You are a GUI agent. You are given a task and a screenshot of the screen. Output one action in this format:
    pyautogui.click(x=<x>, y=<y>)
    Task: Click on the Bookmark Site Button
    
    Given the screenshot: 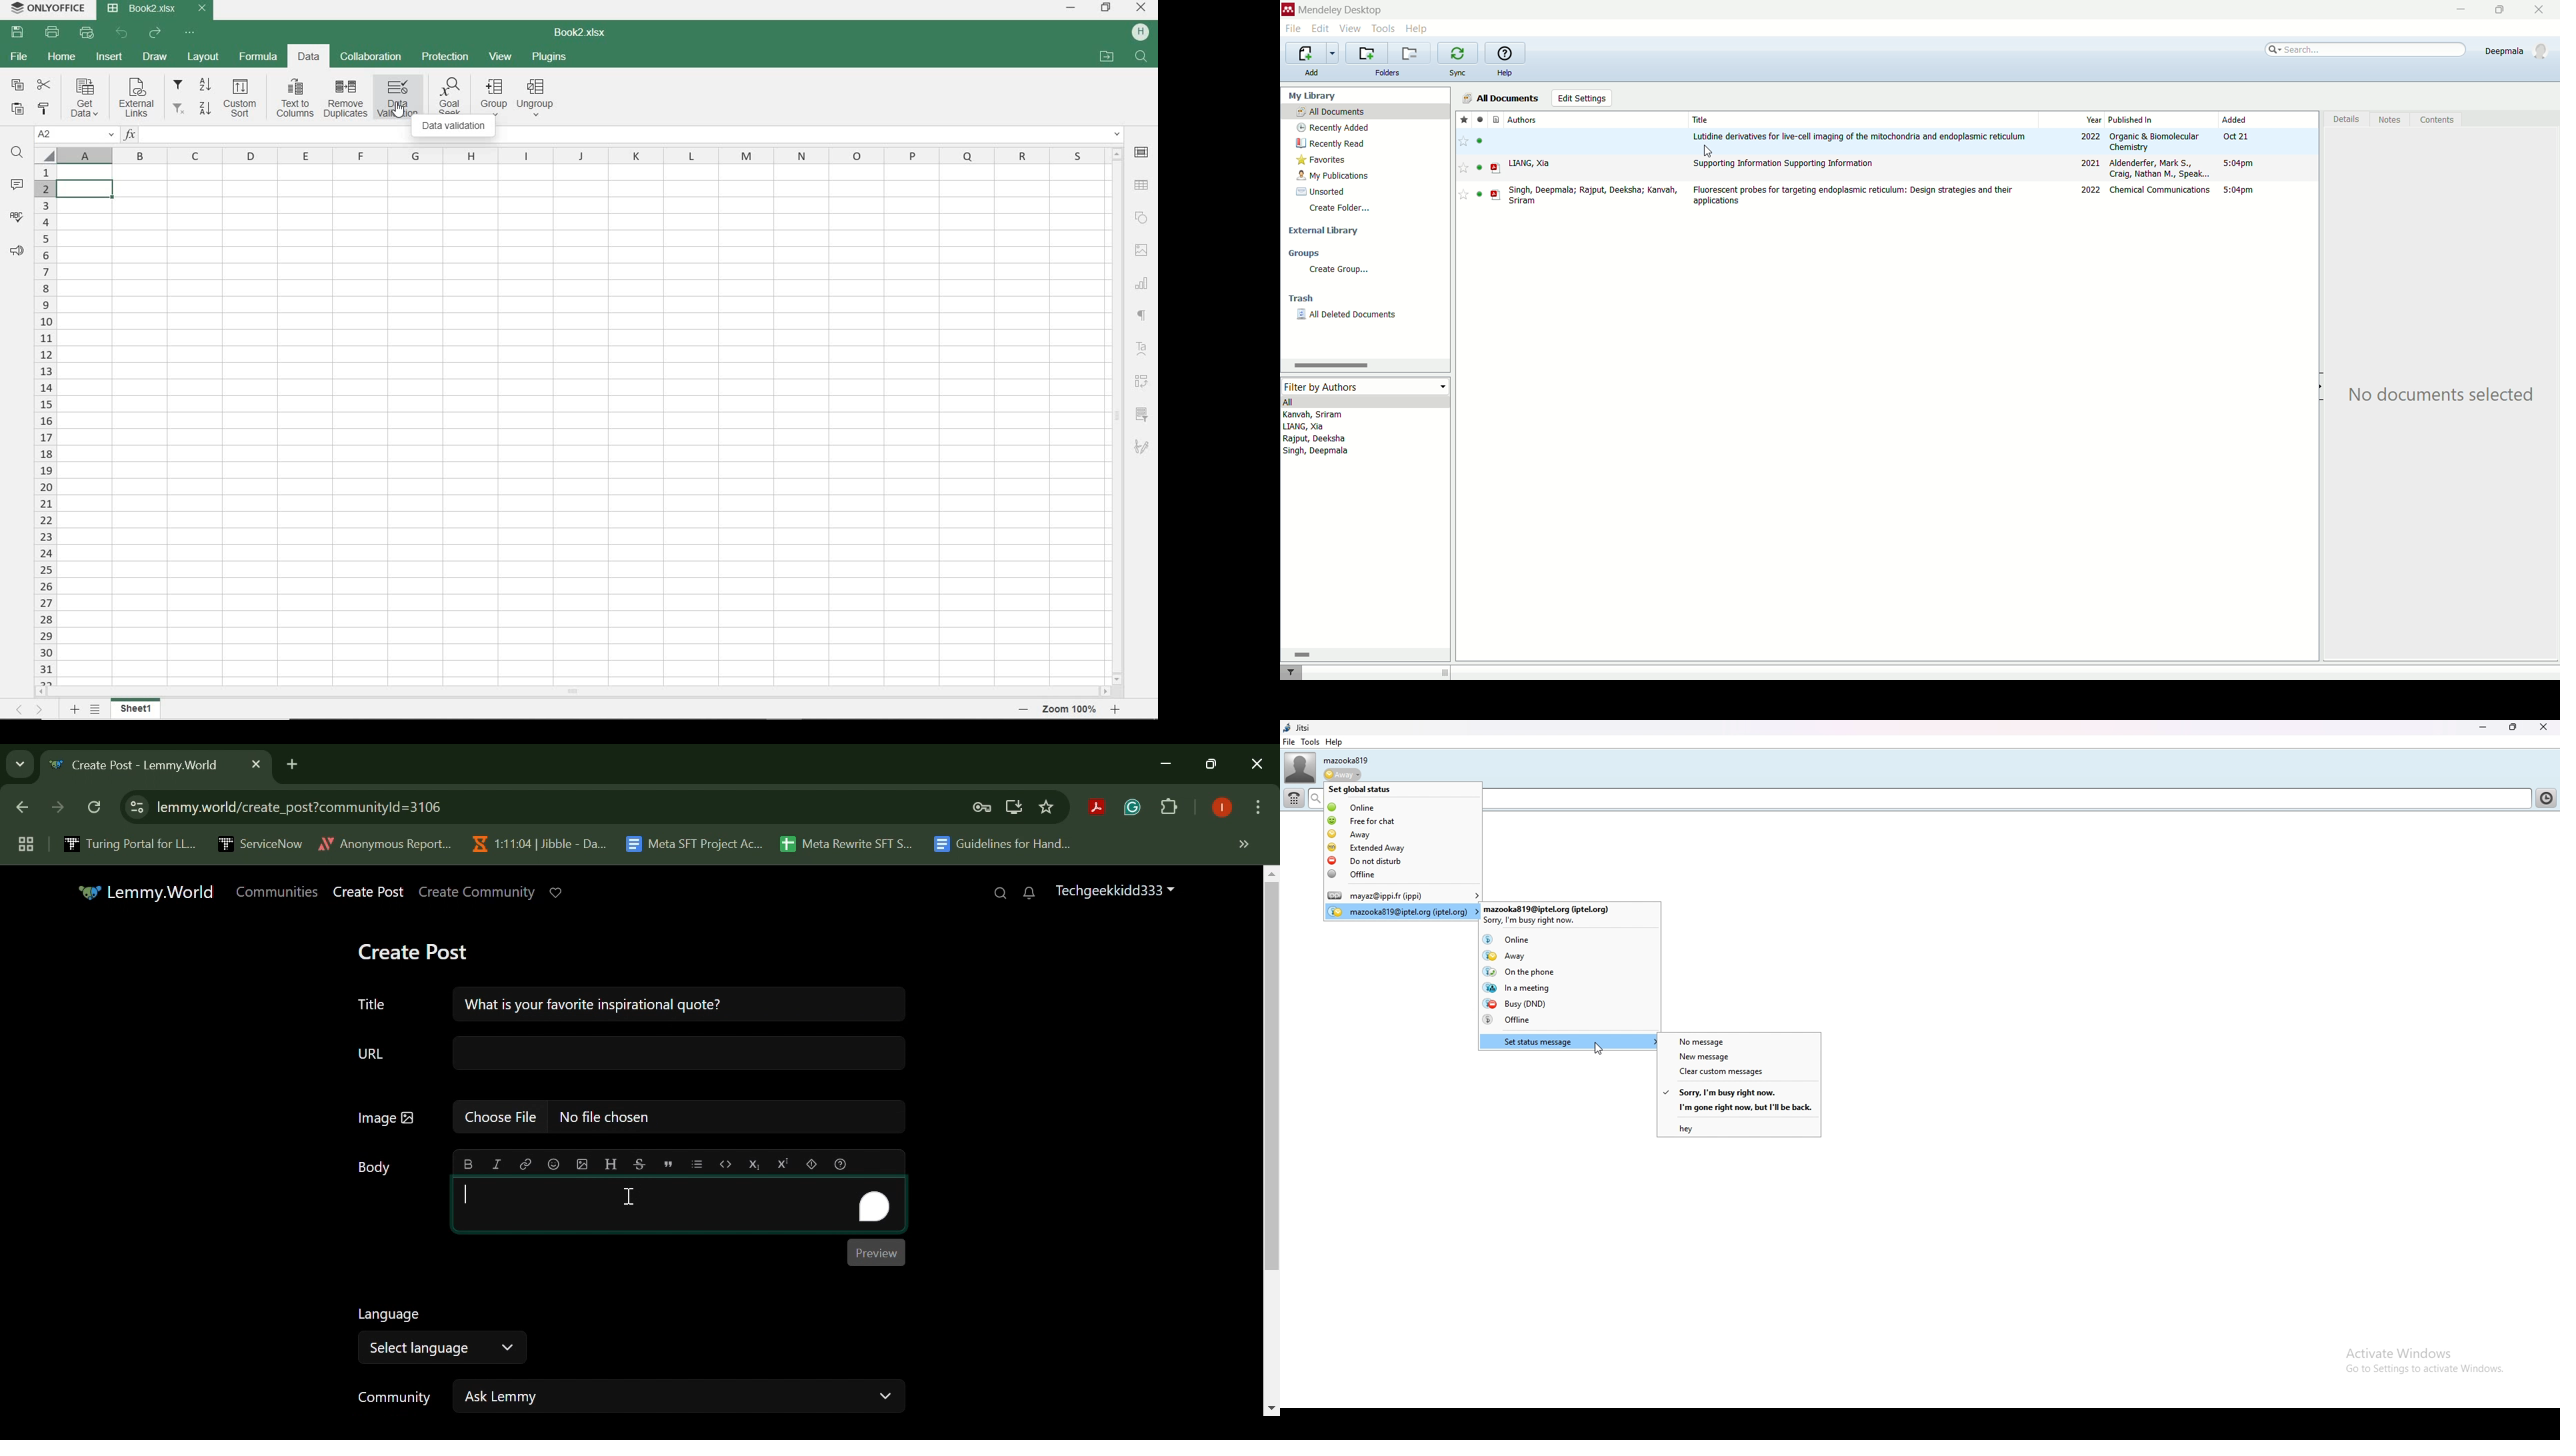 What is the action you would take?
    pyautogui.click(x=1046, y=808)
    